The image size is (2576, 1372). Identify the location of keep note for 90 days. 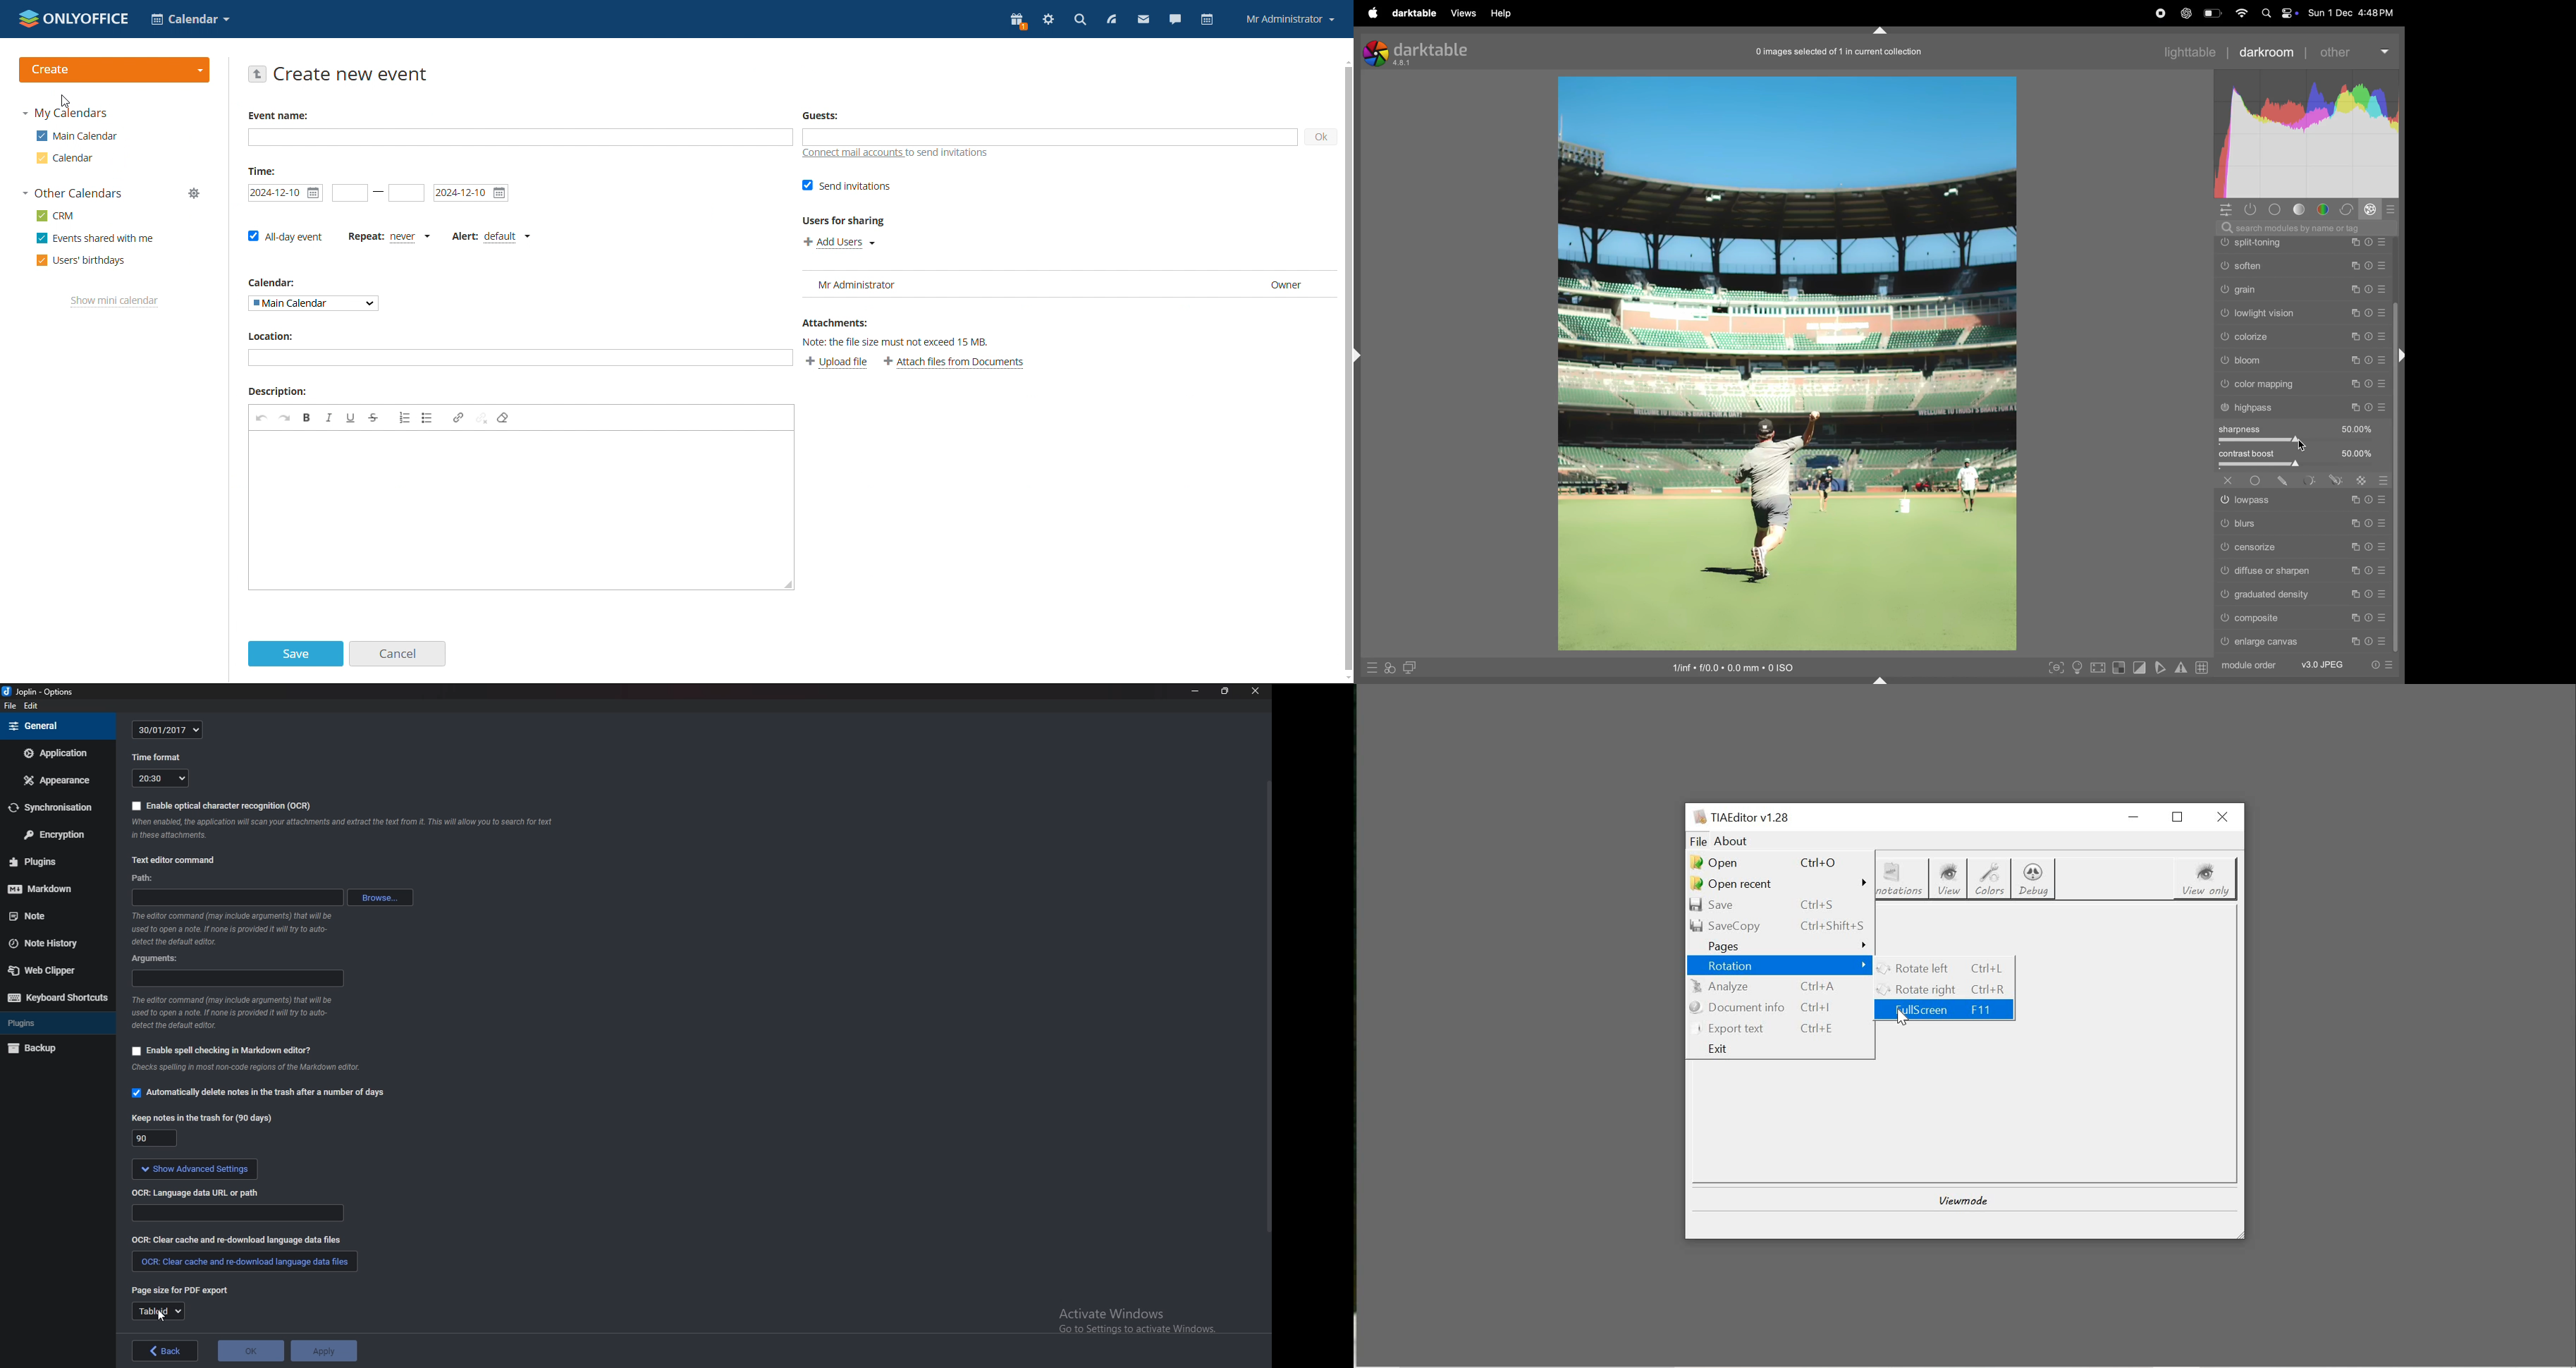
(204, 1117).